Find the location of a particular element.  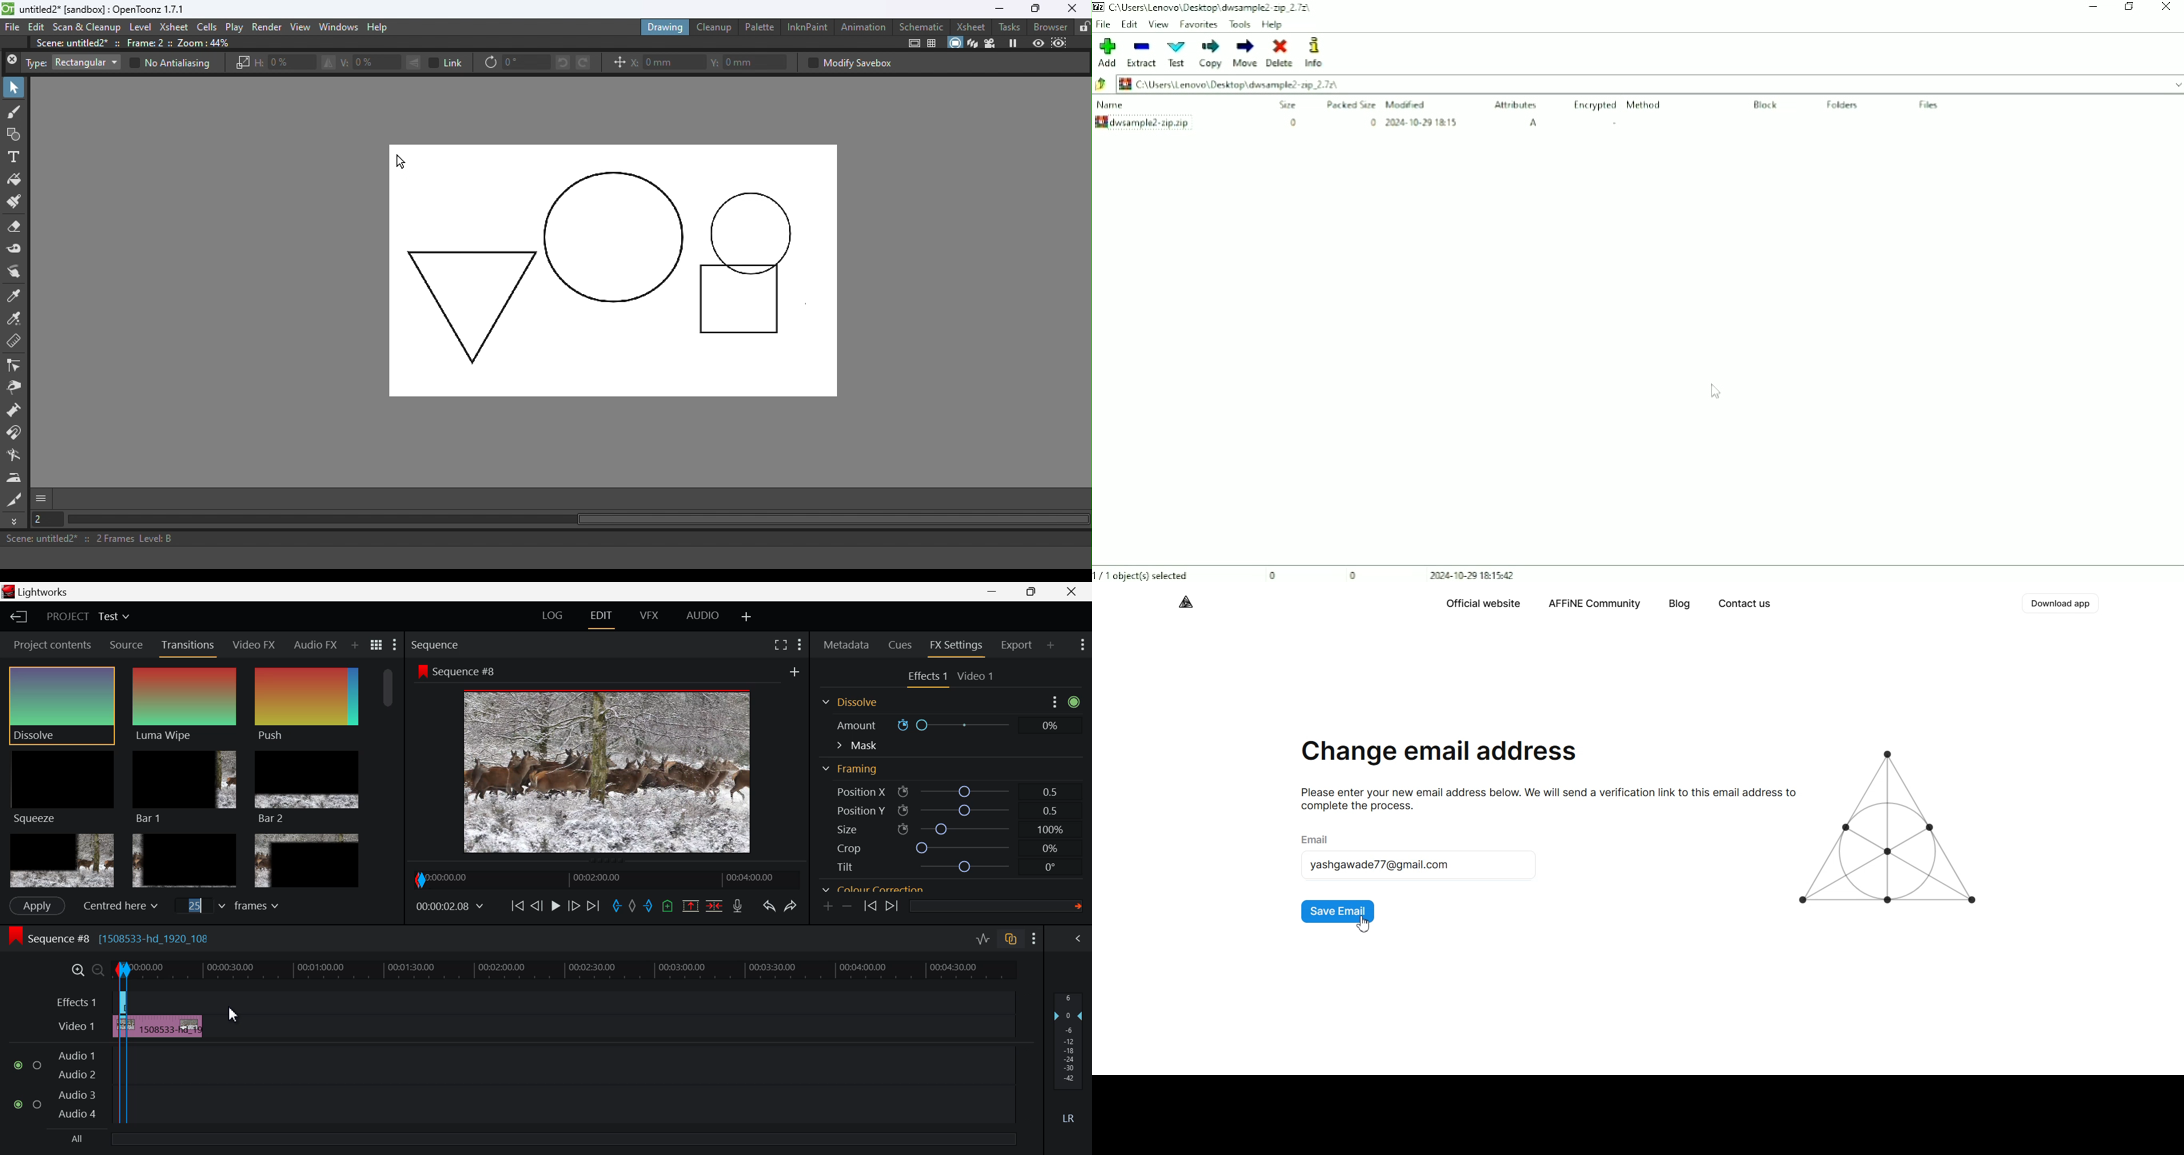

Cues tab is located at coordinates (901, 644).